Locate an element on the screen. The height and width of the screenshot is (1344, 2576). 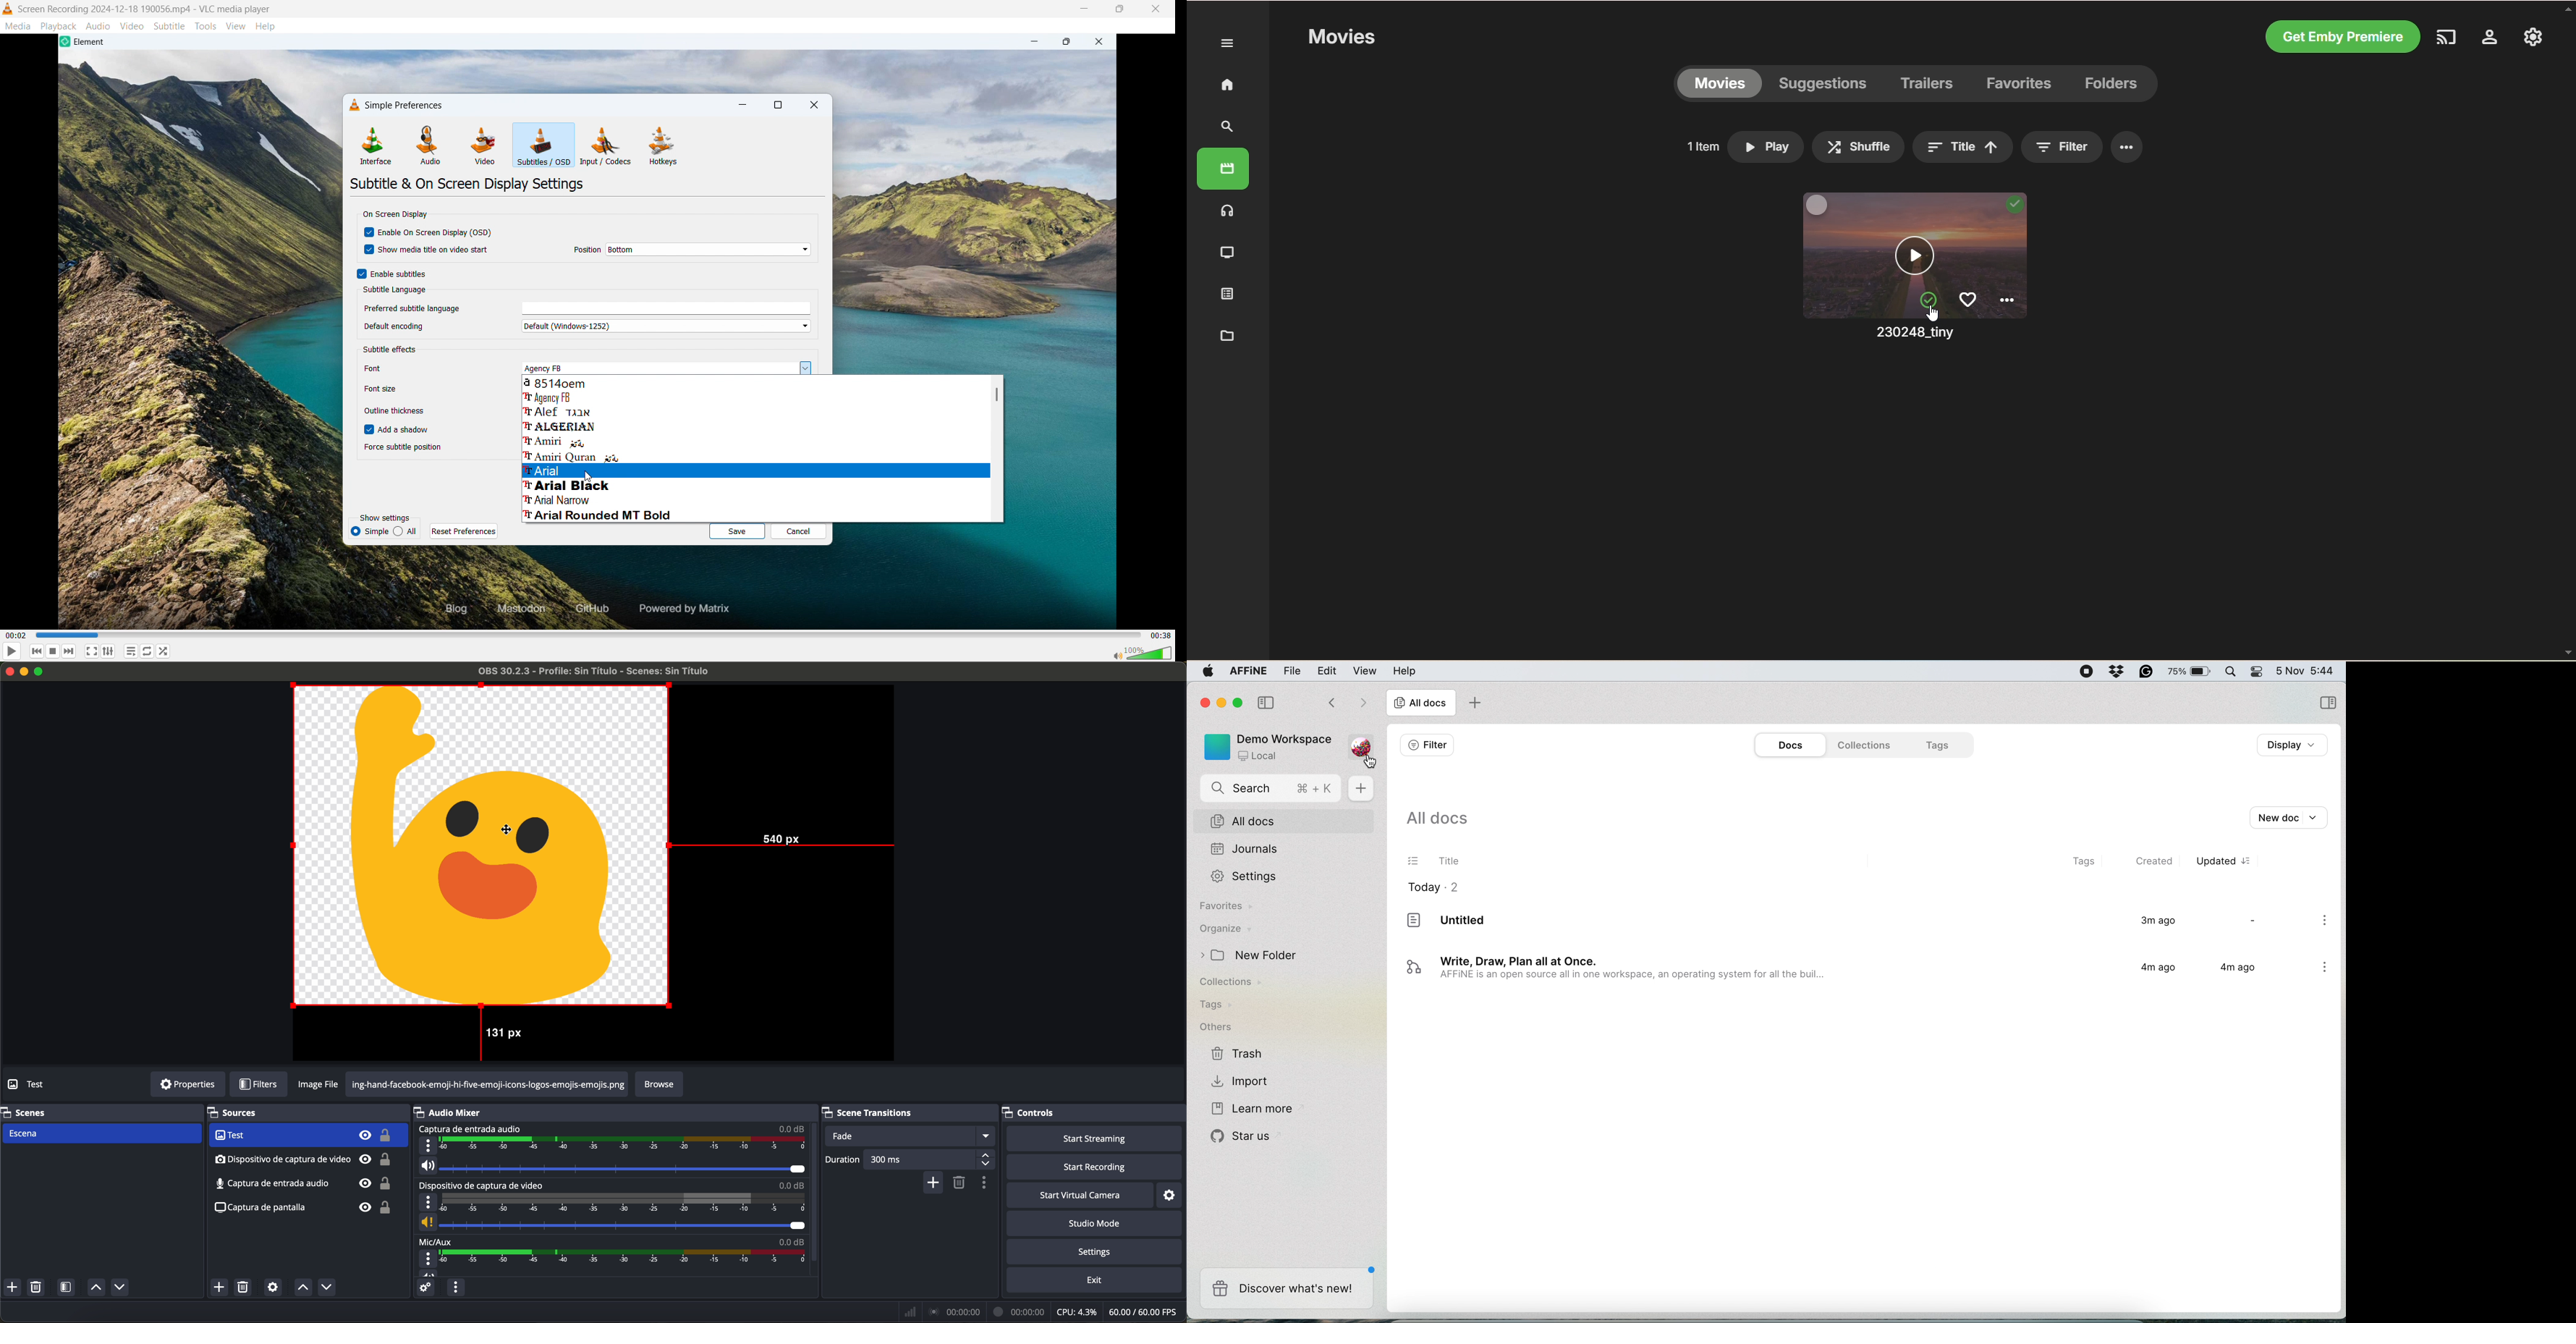
vol is located at coordinates (611, 1223).